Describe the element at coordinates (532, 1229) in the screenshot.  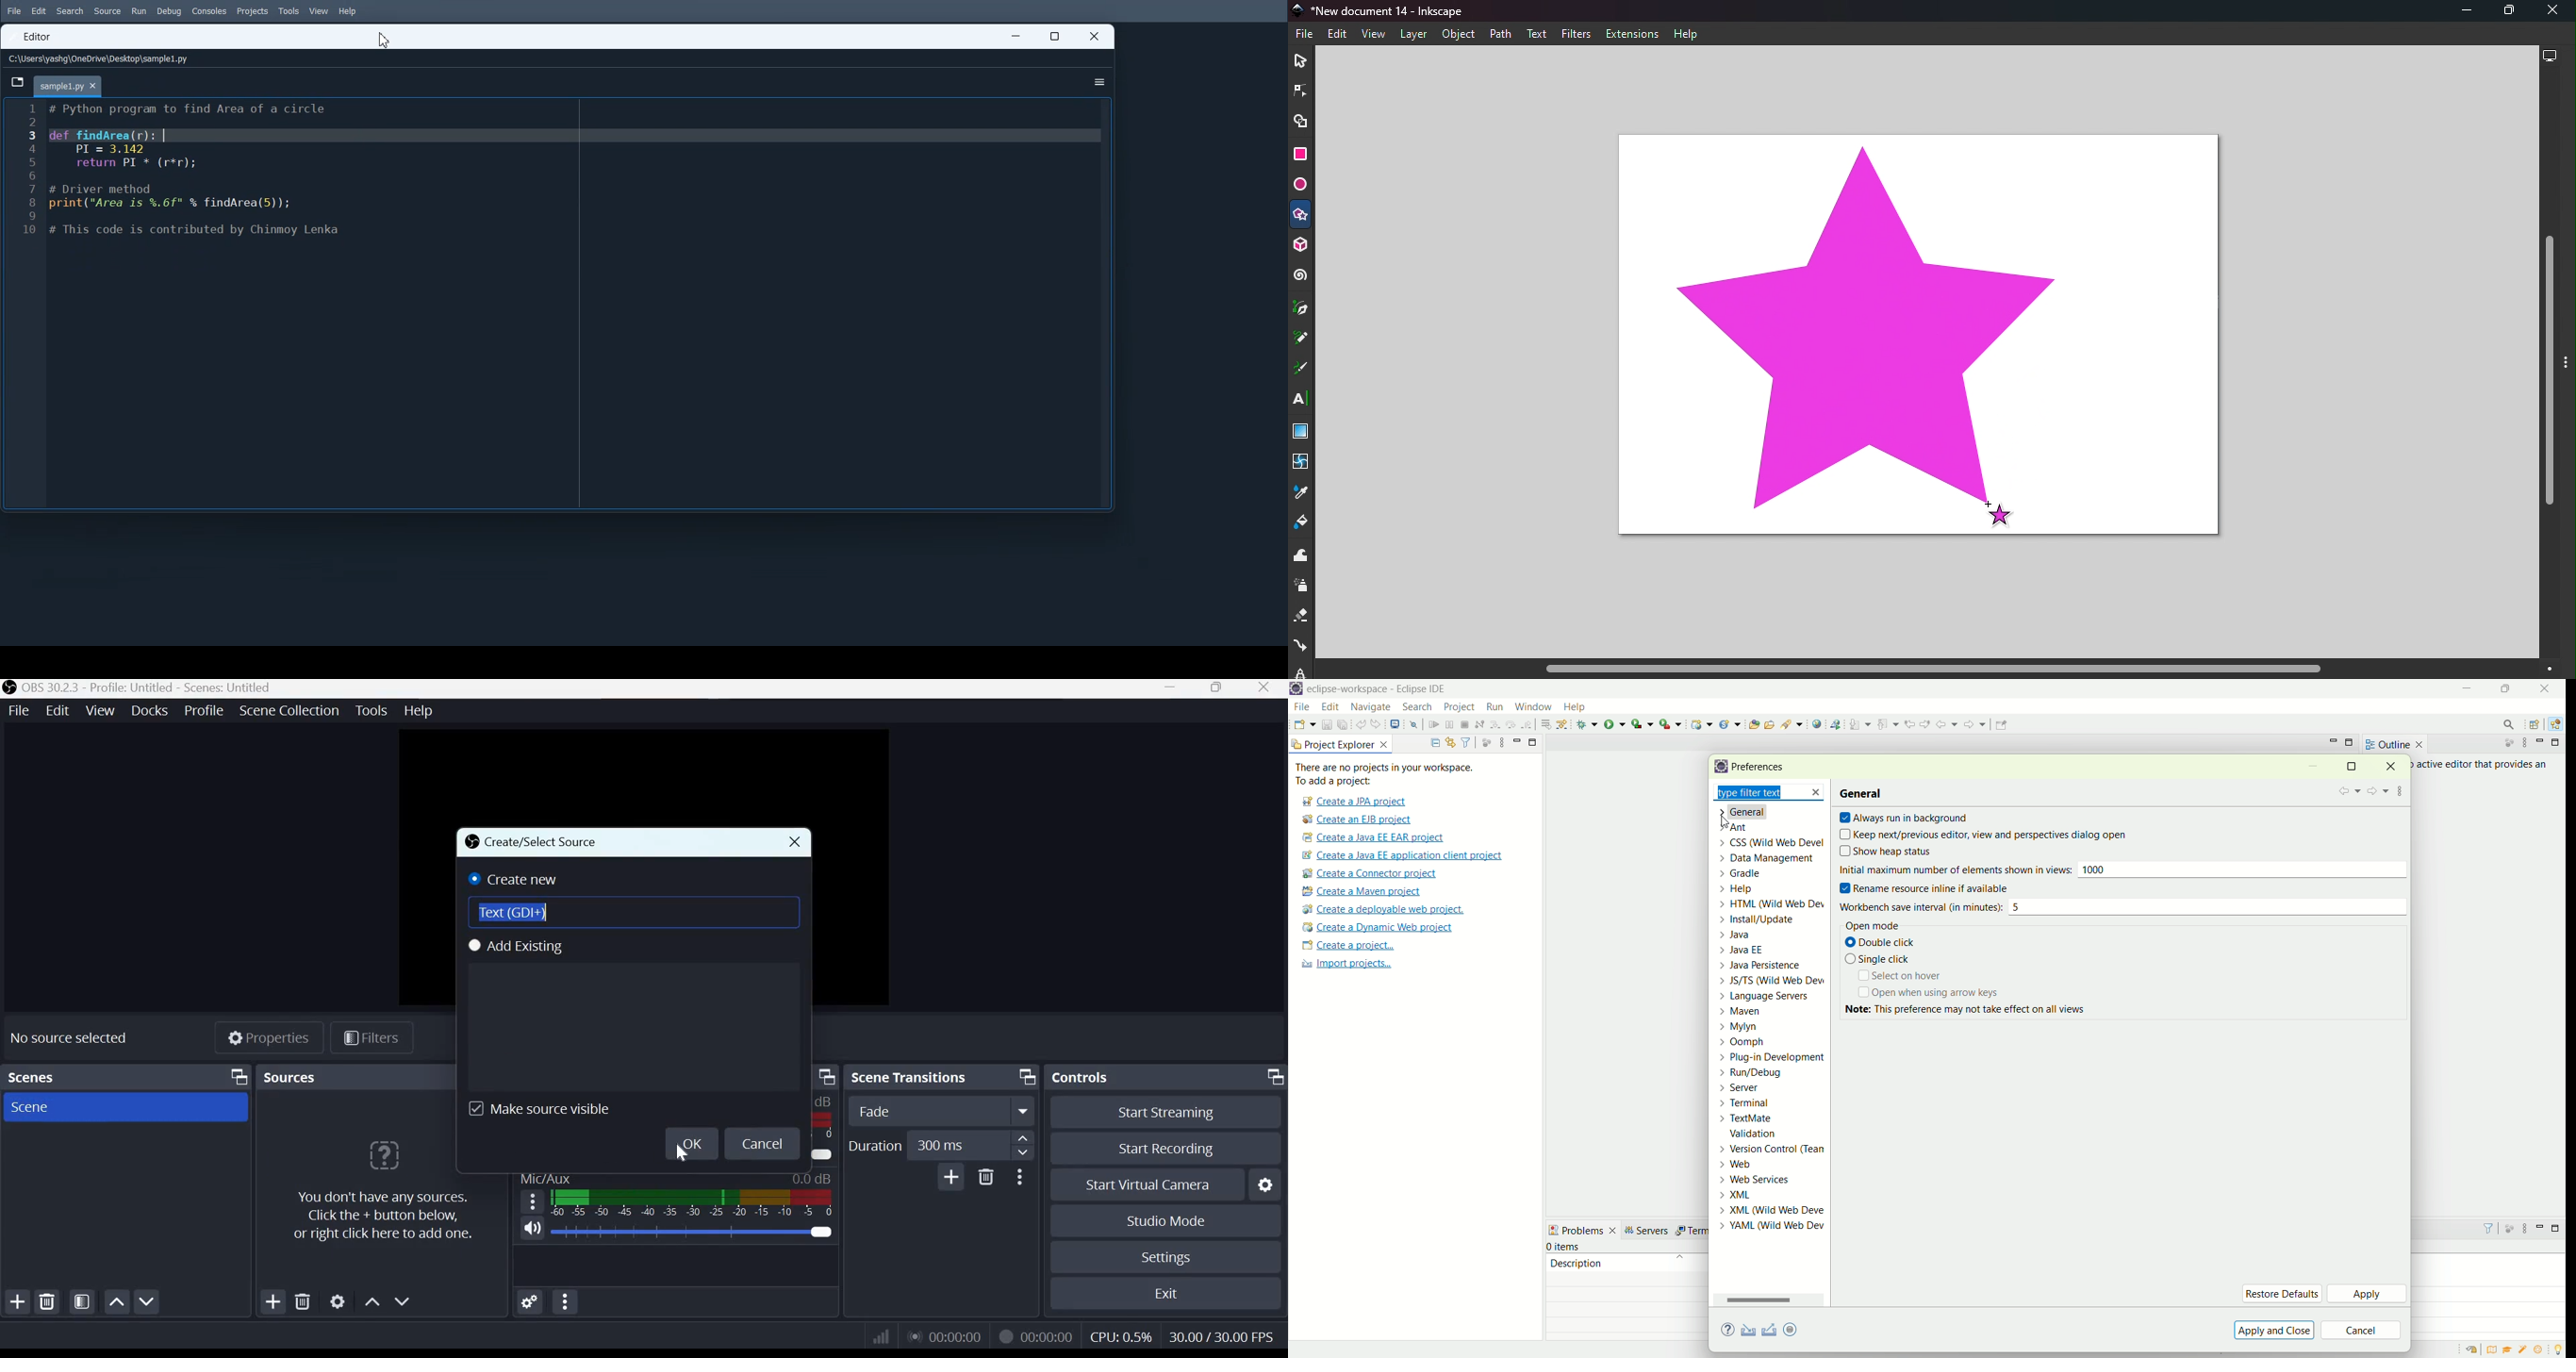
I see `Speaker icon` at that location.